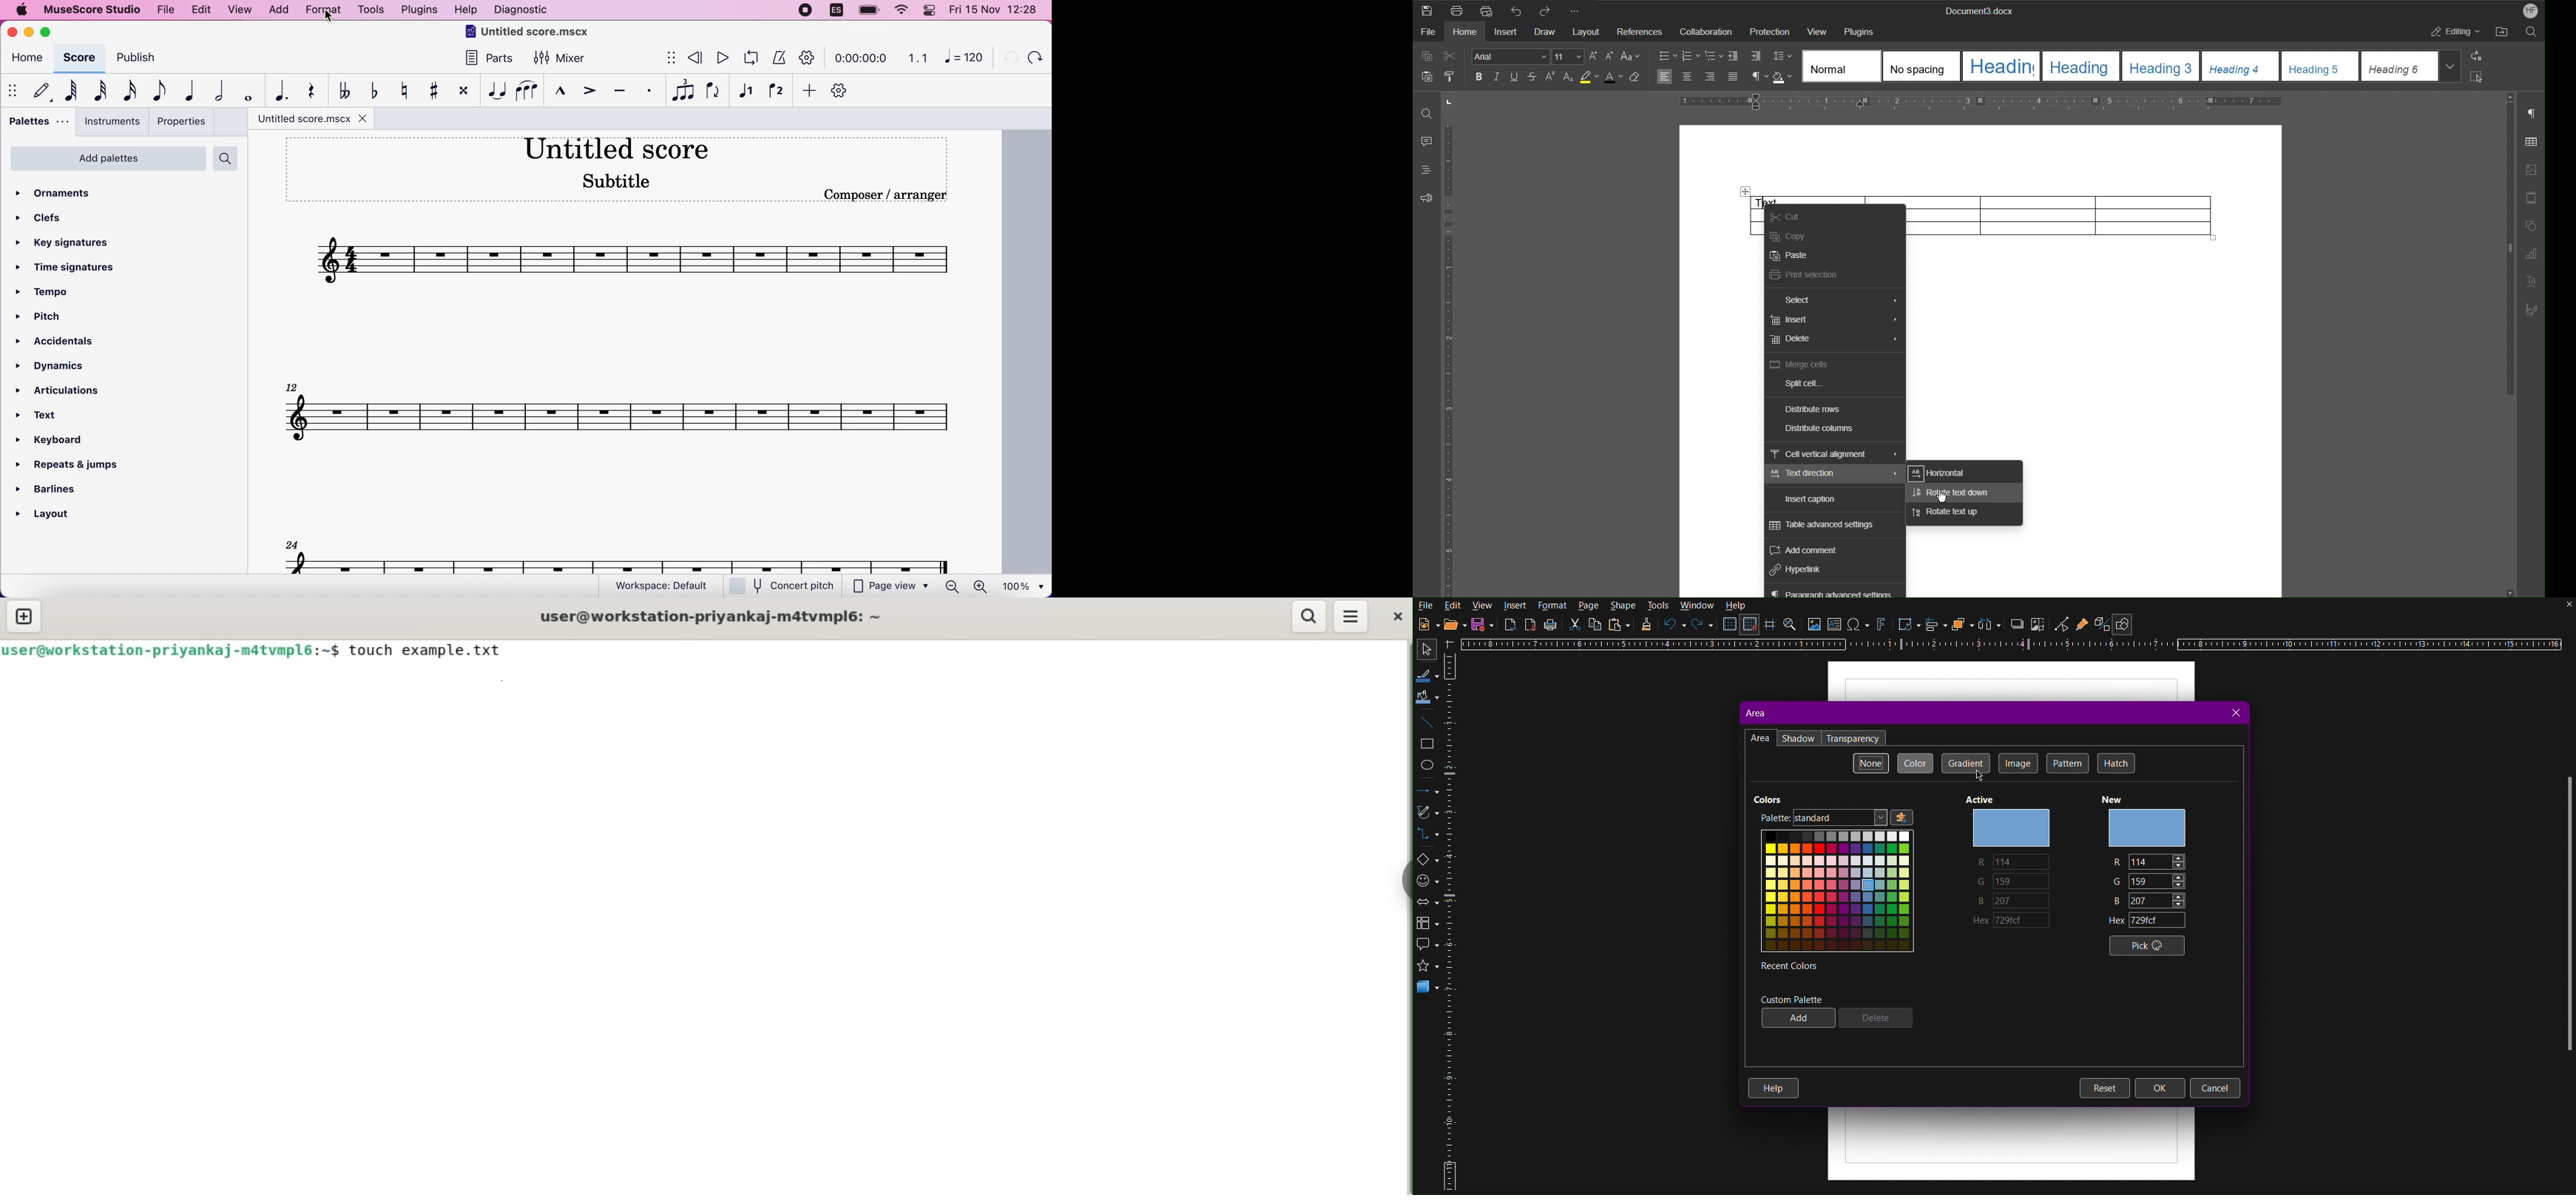 The width and height of the screenshot is (2576, 1204). What do you see at coordinates (1427, 791) in the screenshot?
I see `Lines and Arrows` at bounding box center [1427, 791].